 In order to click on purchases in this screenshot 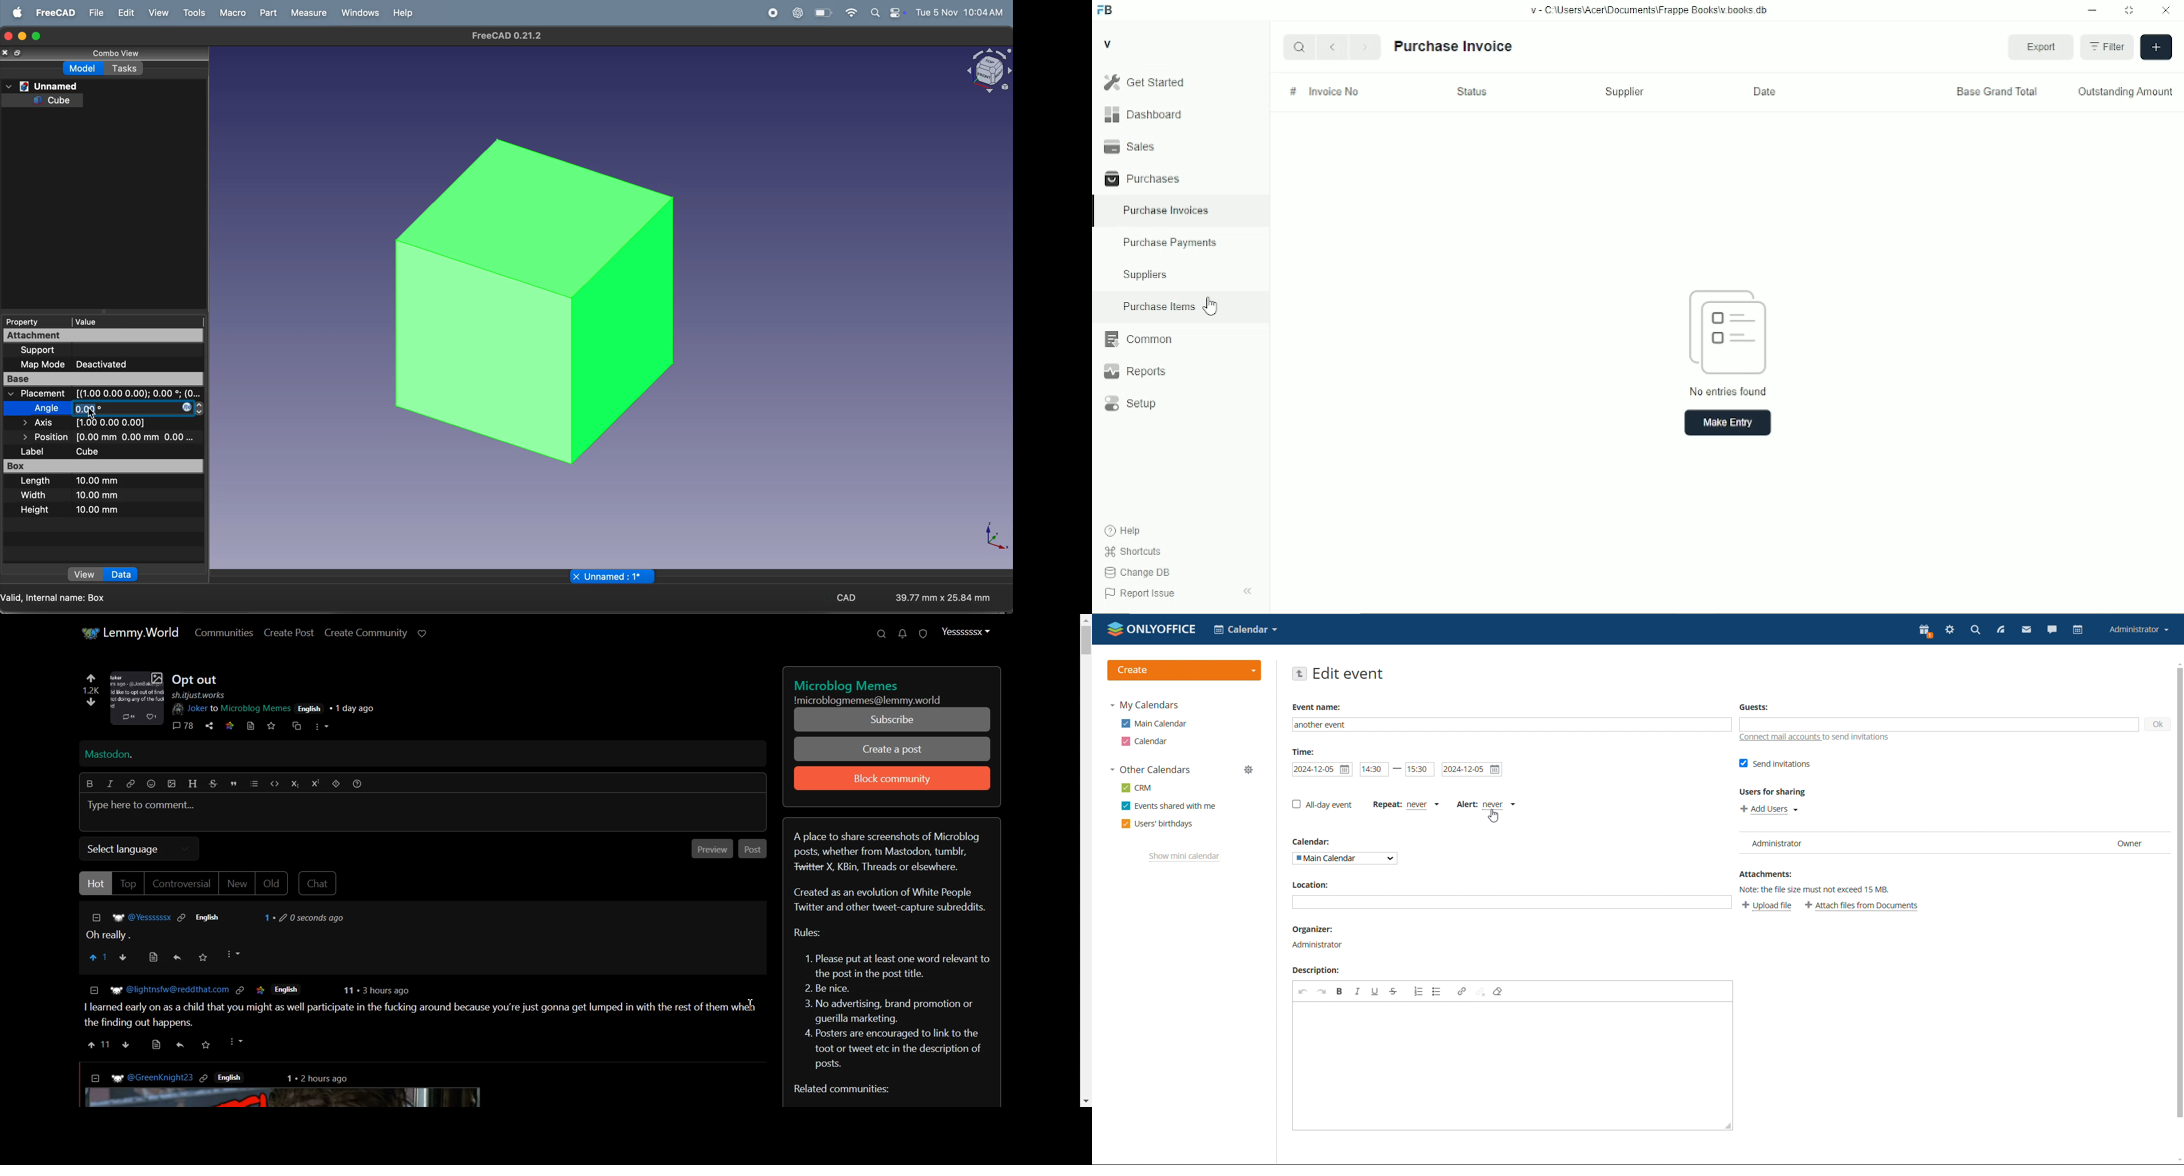, I will do `click(1143, 179)`.